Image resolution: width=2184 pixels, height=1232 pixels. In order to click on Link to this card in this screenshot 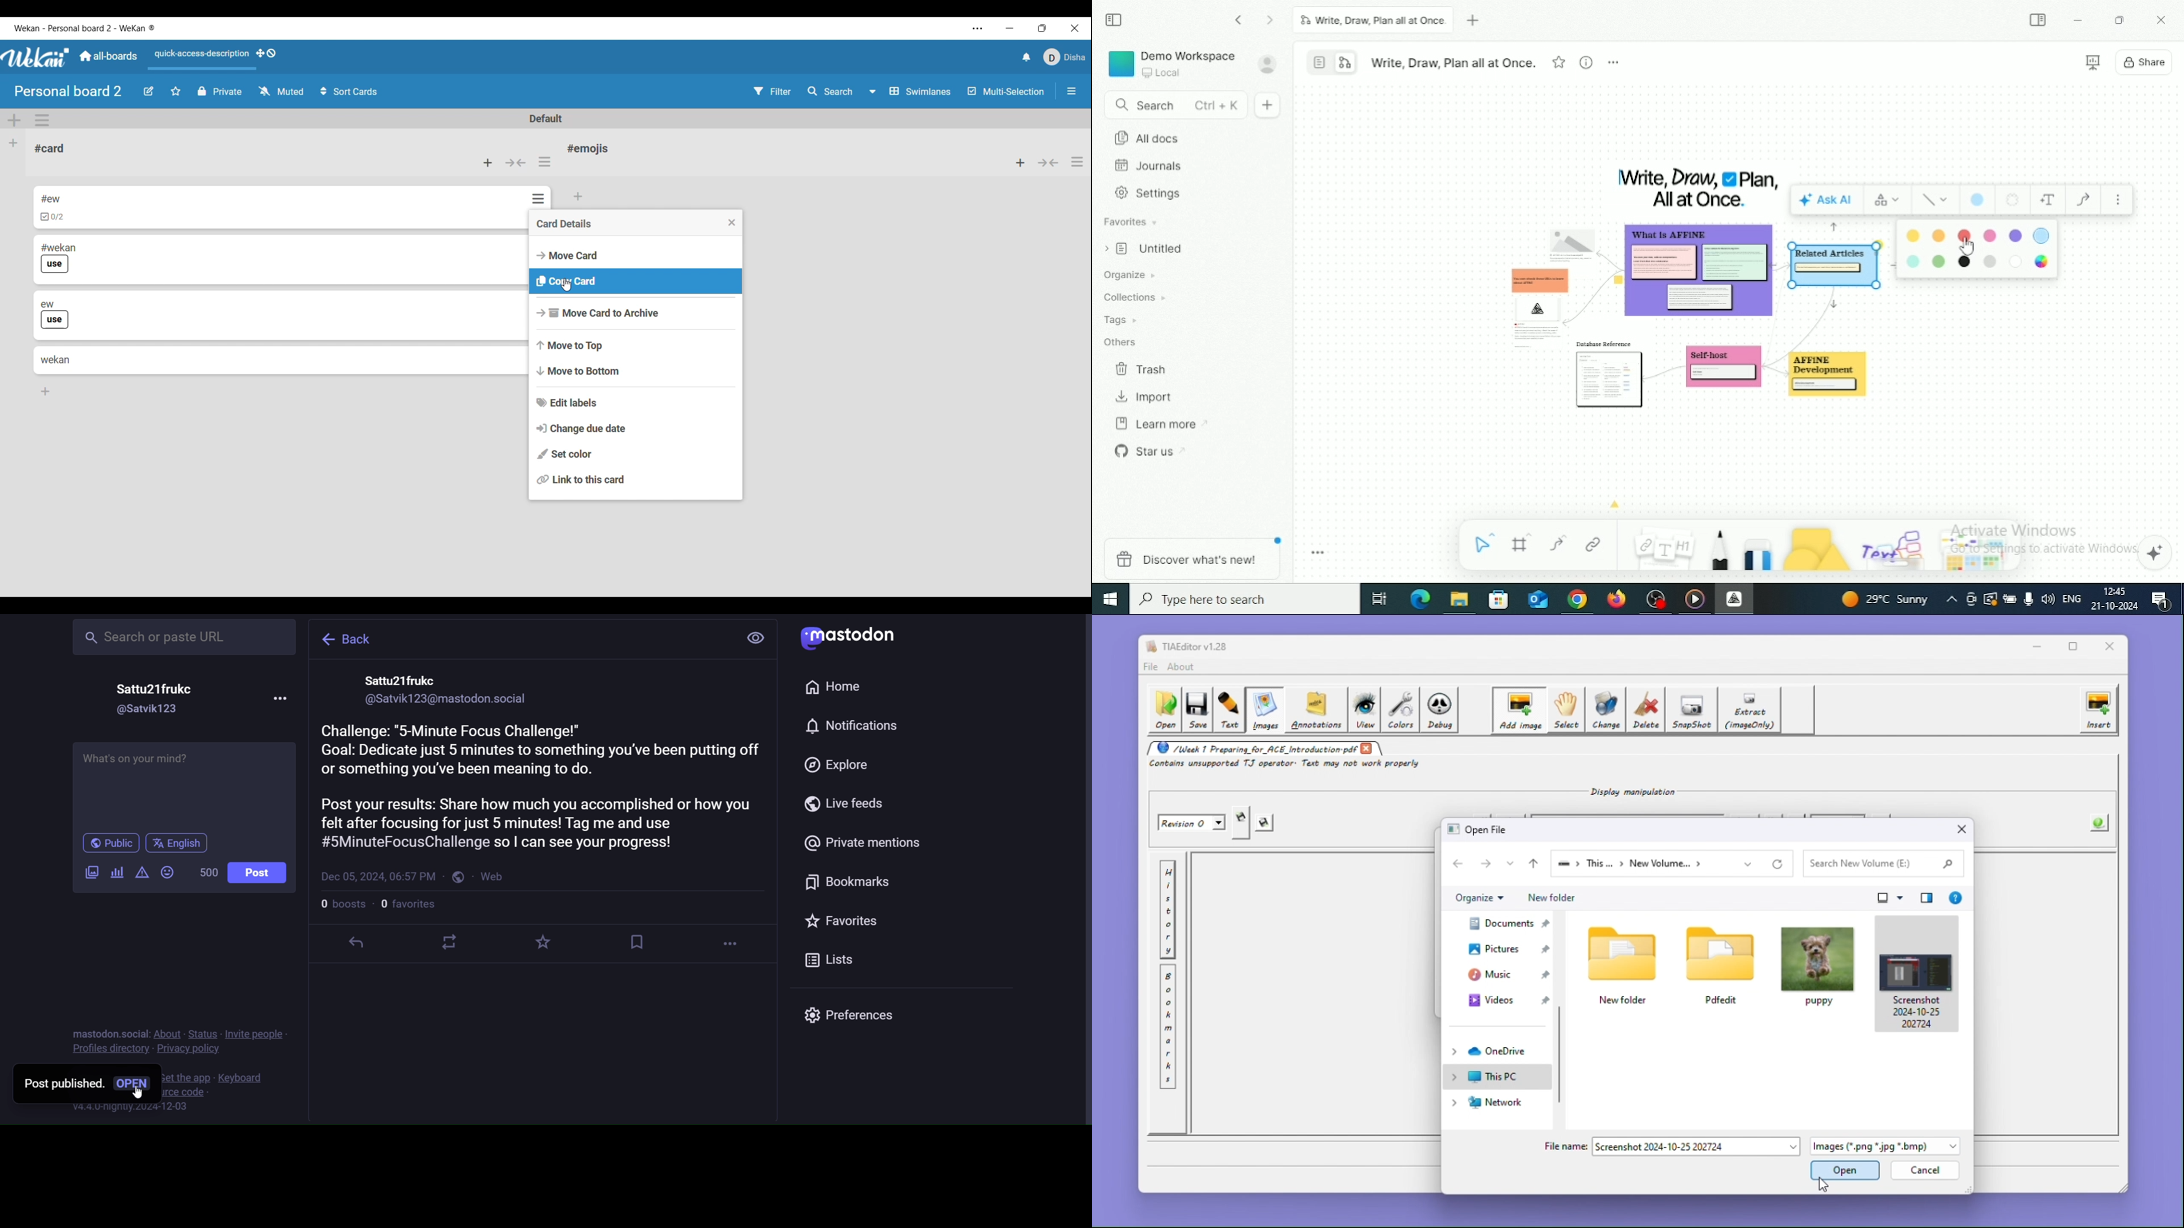, I will do `click(635, 480)`.